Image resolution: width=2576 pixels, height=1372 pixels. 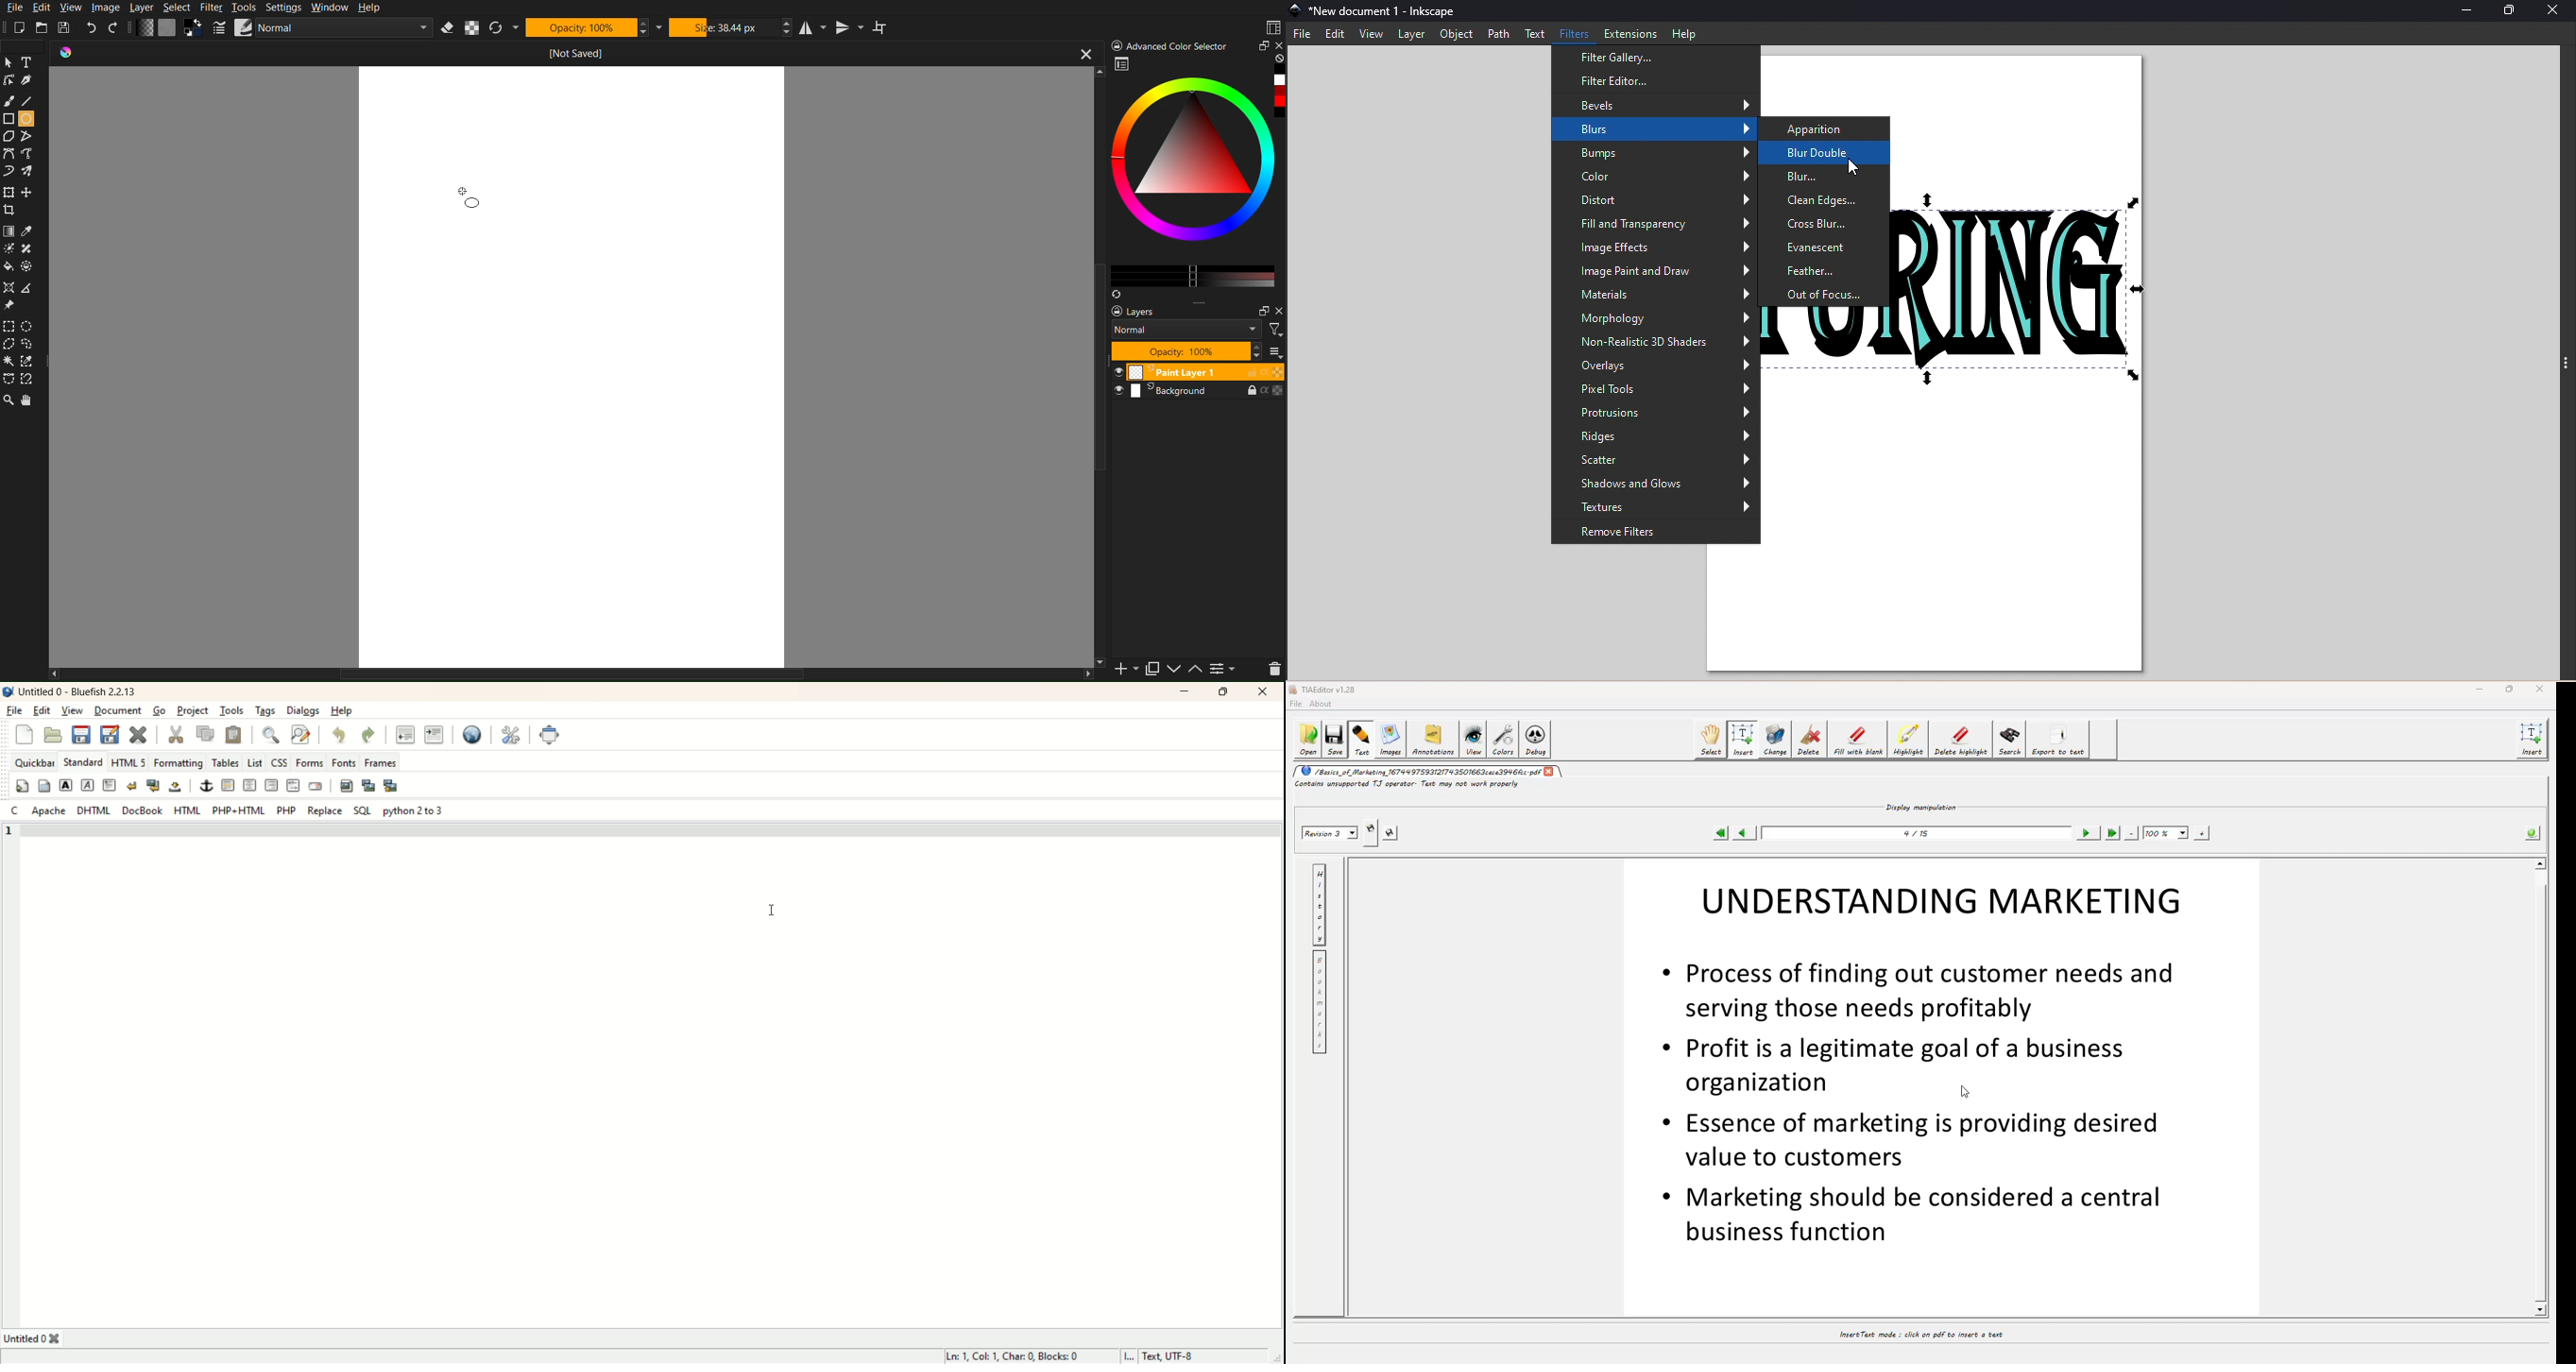 What do you see at coordinates (81, 691) in the screenshot?
I see `title` at bounding box center [81, 691].